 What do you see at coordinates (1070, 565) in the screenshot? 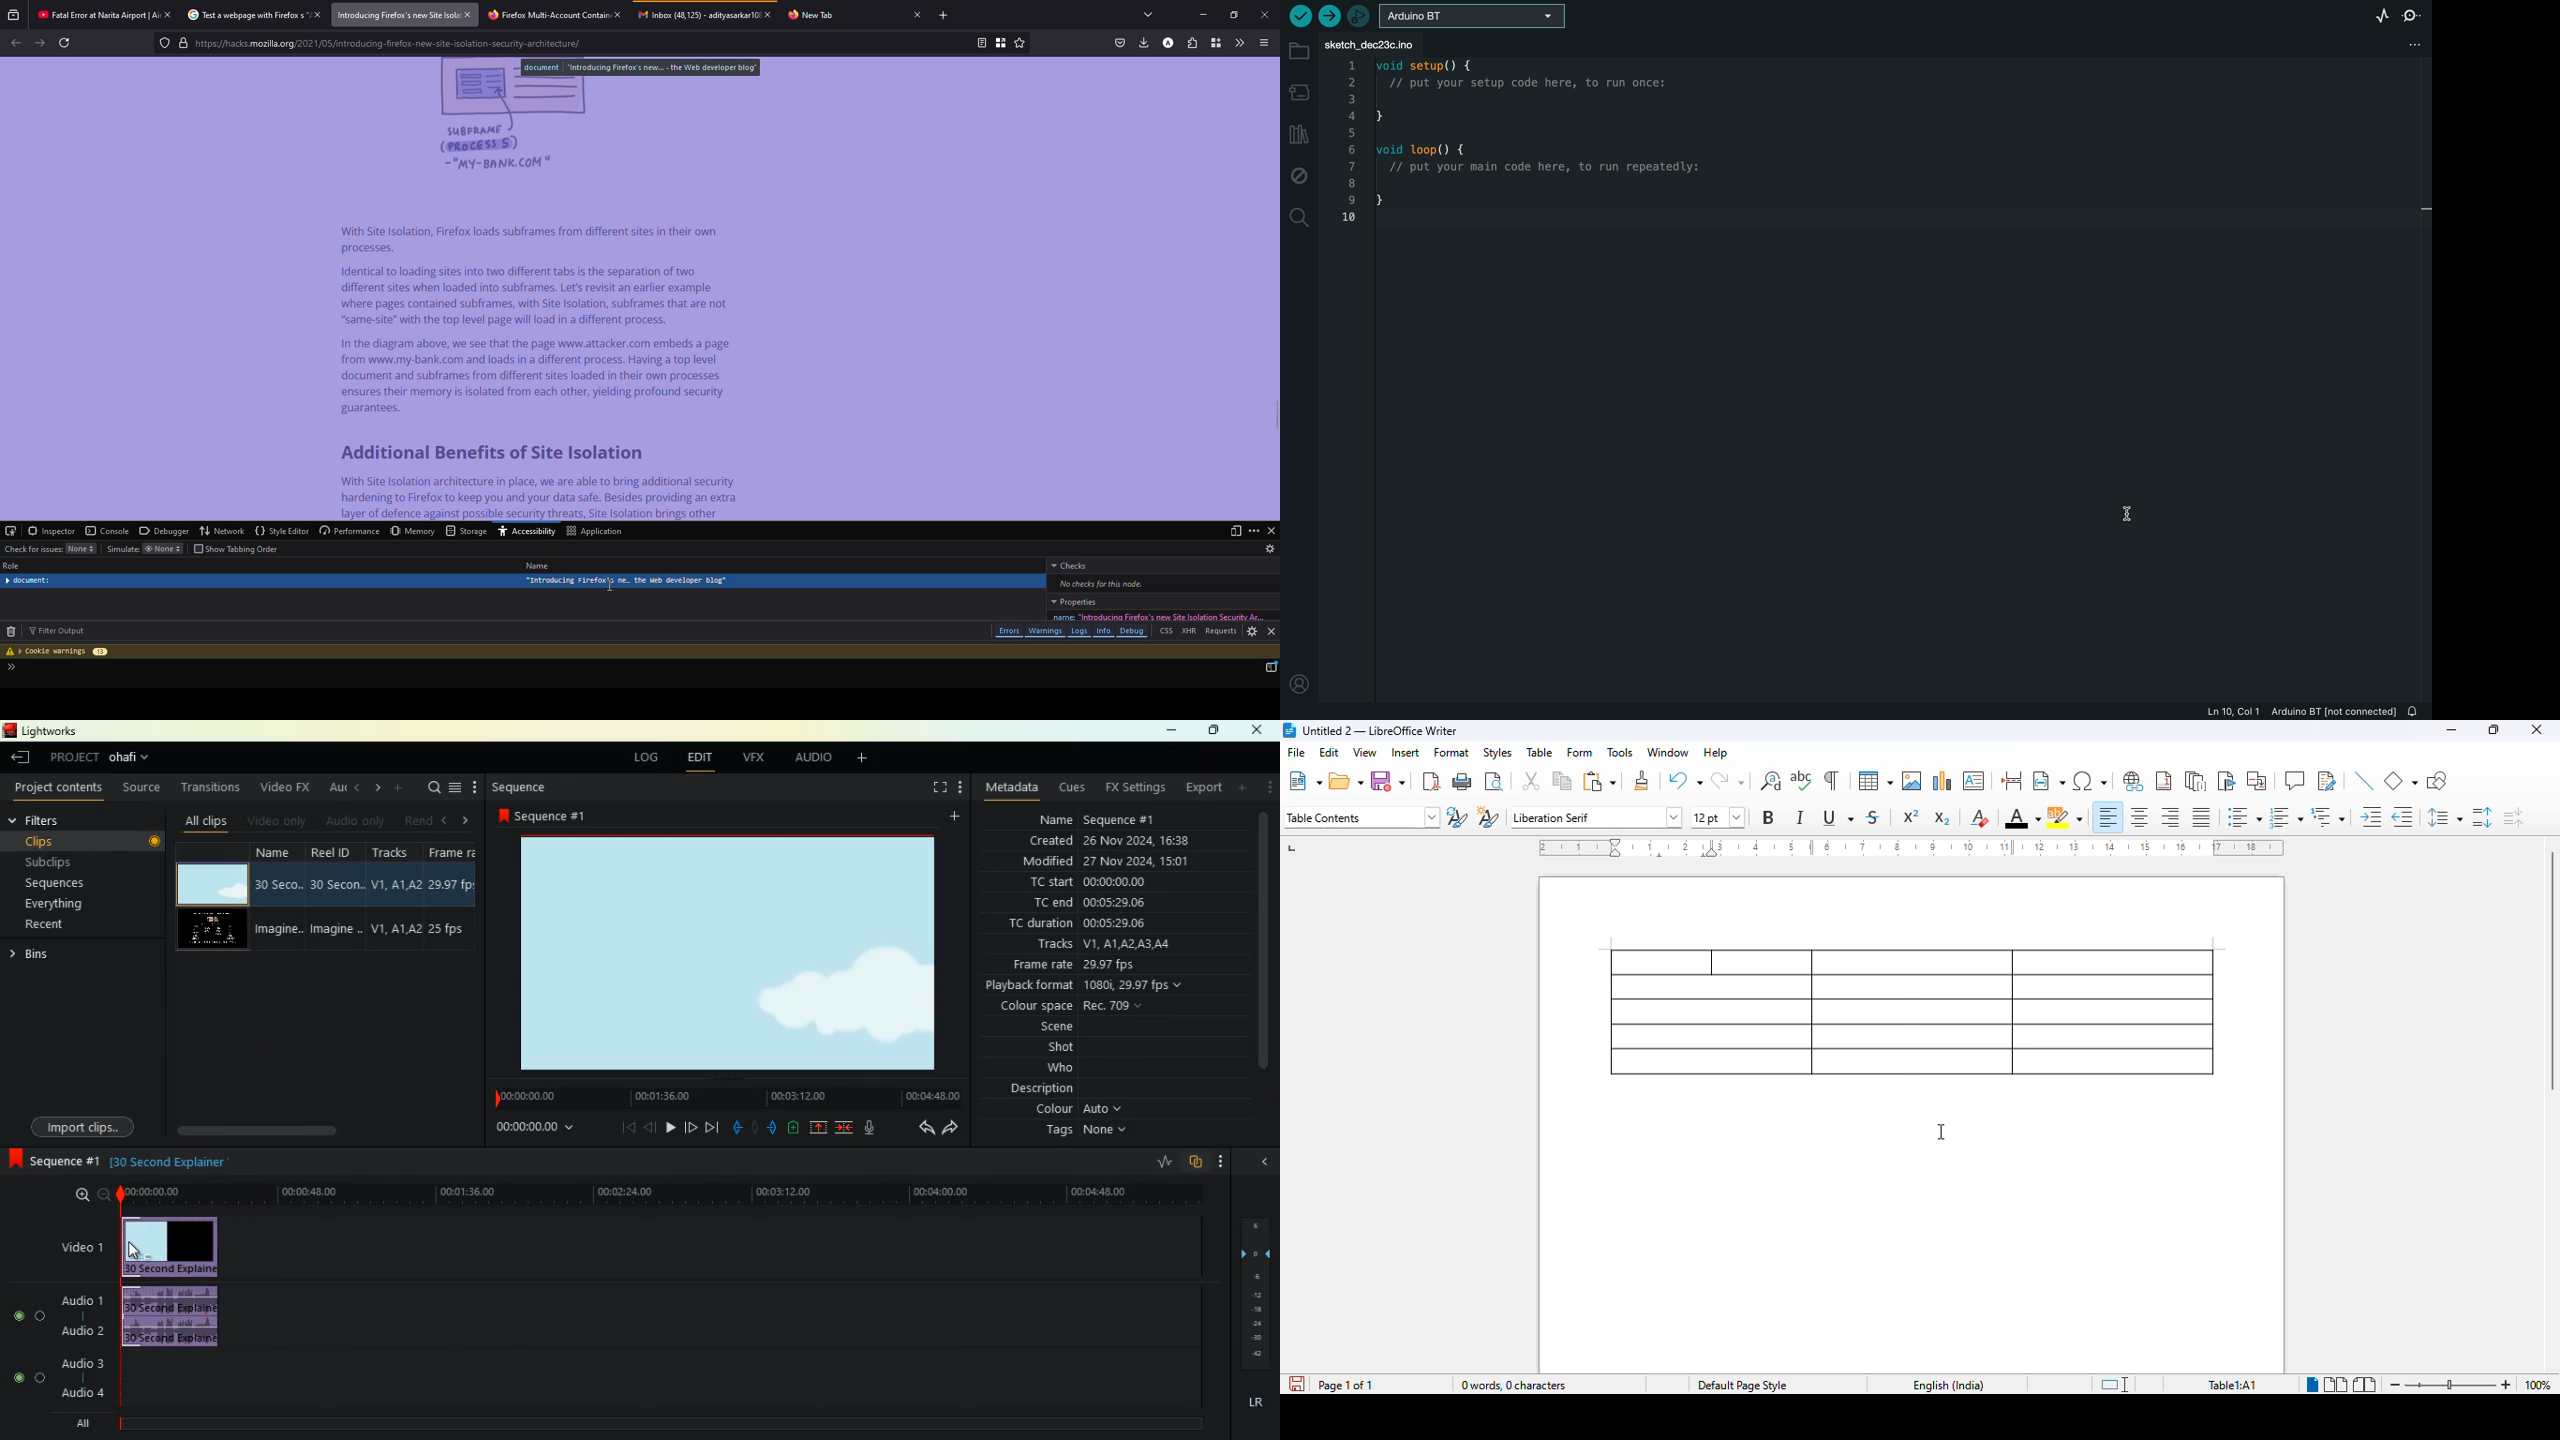
I see `check` at bounding box center [1070, 565].